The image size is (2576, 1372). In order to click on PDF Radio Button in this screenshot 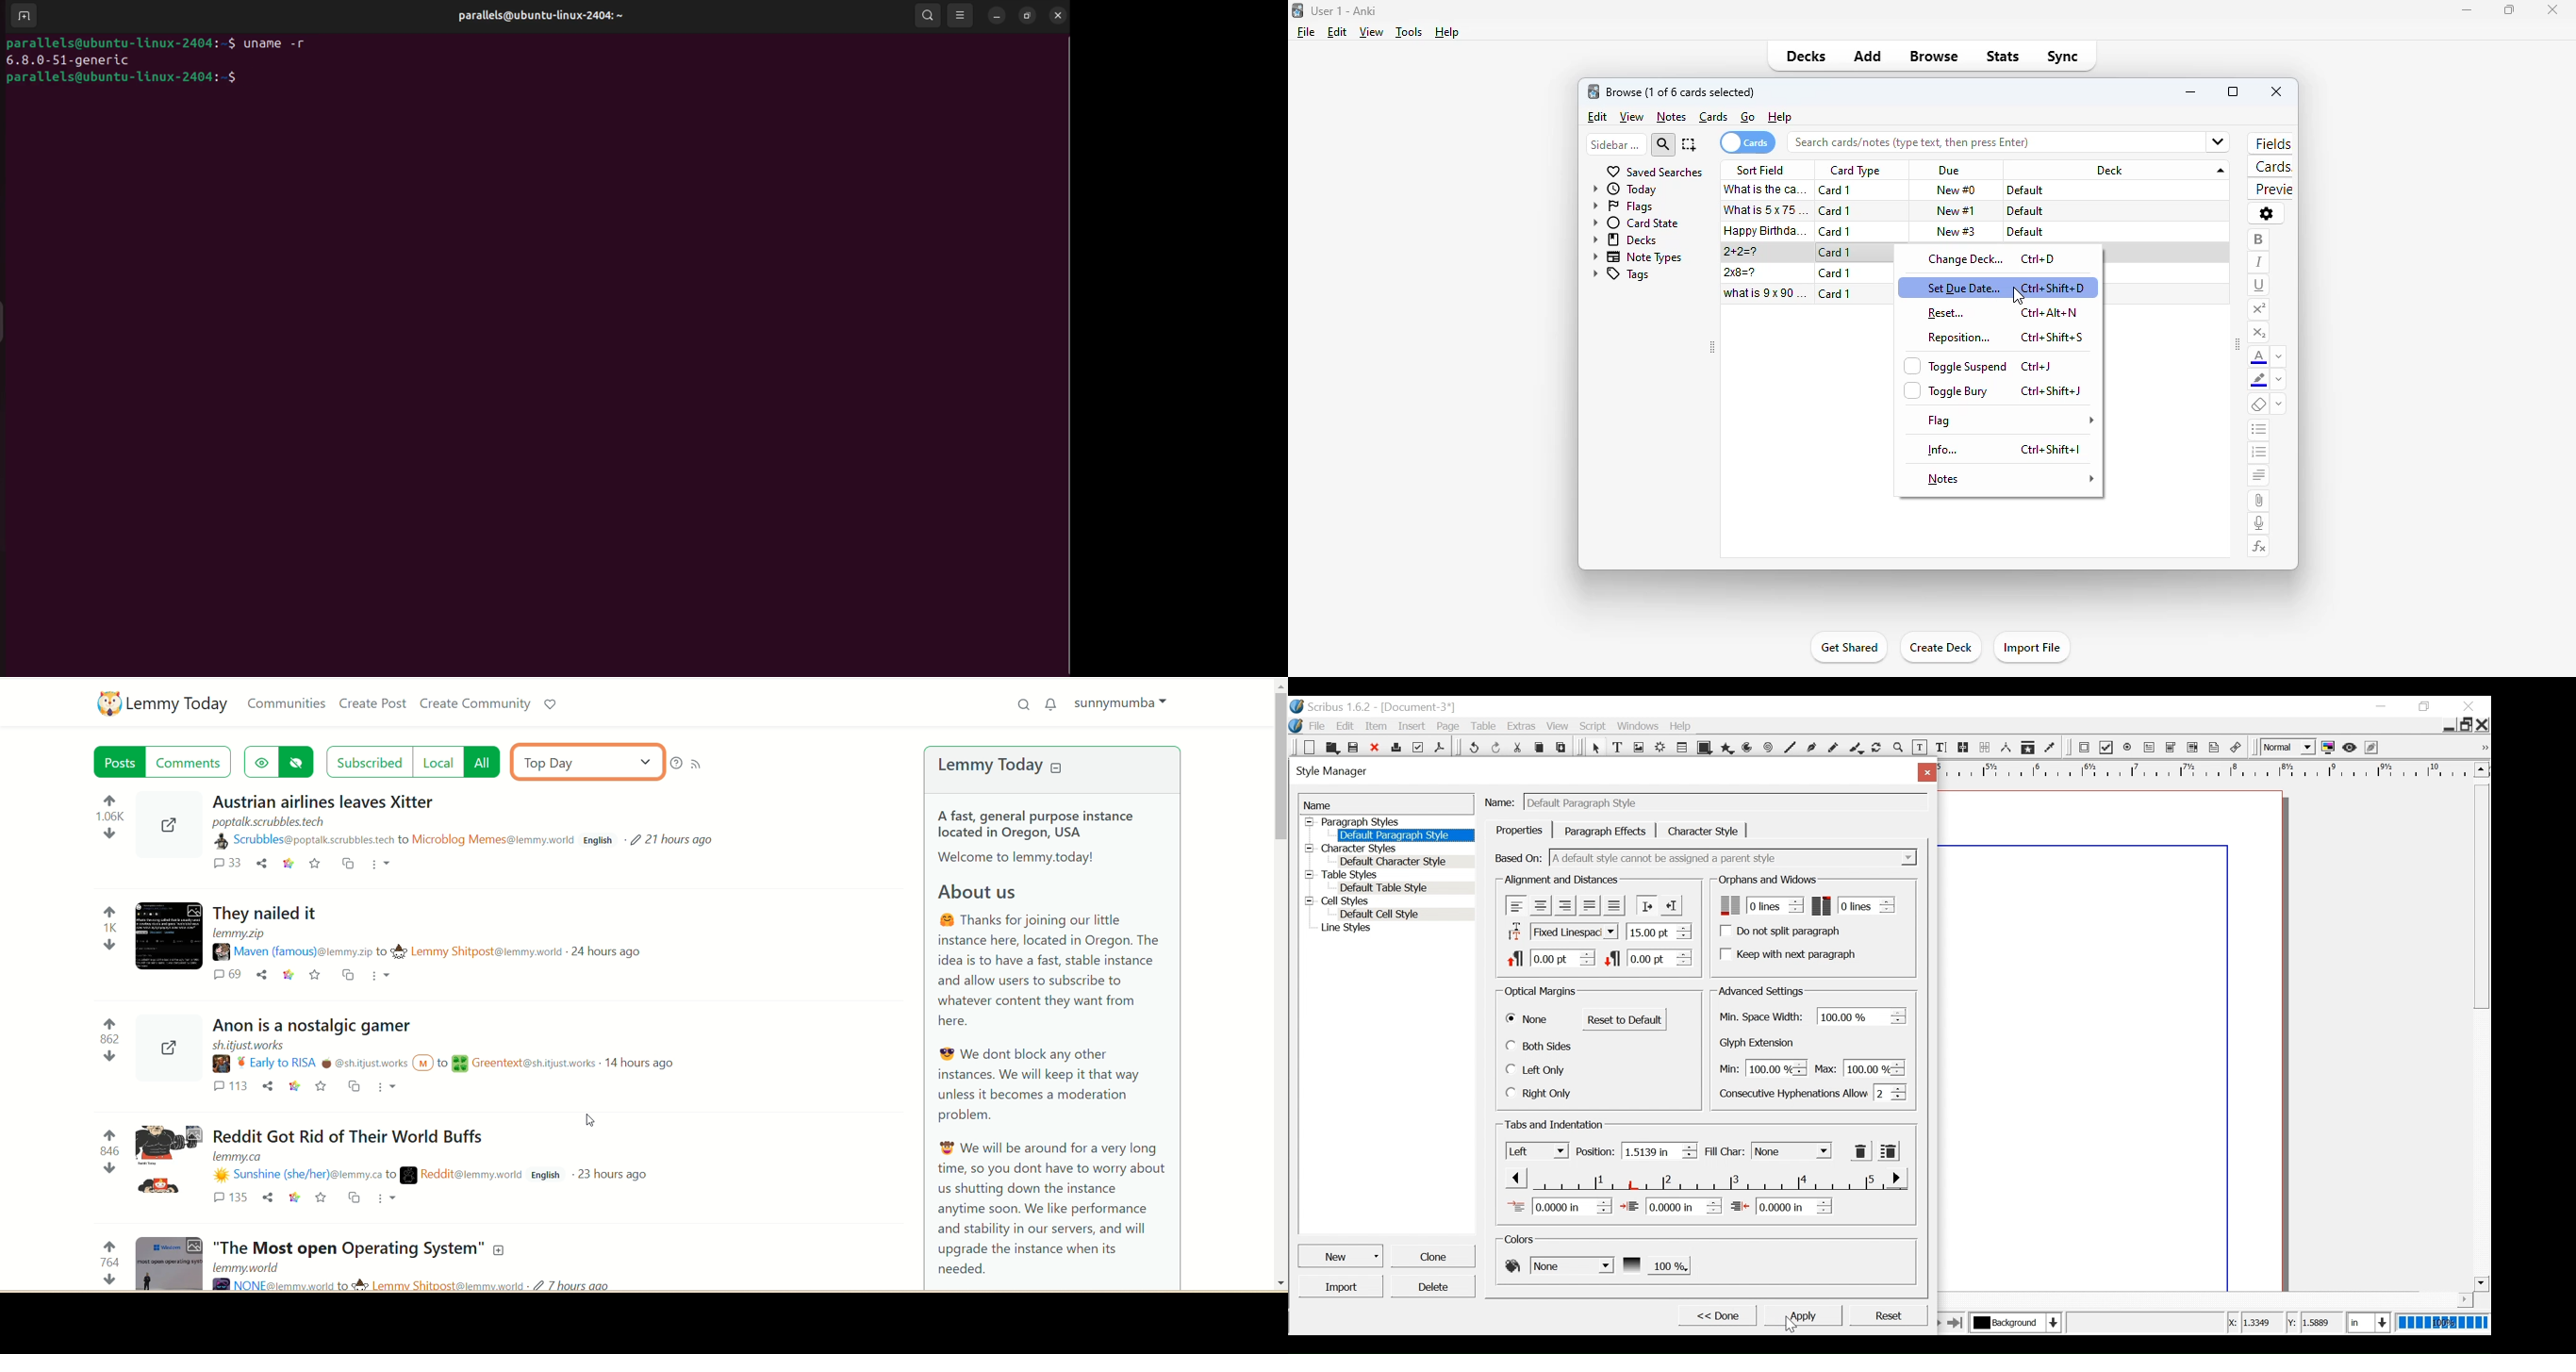, I will do `click(2129, 748)`.